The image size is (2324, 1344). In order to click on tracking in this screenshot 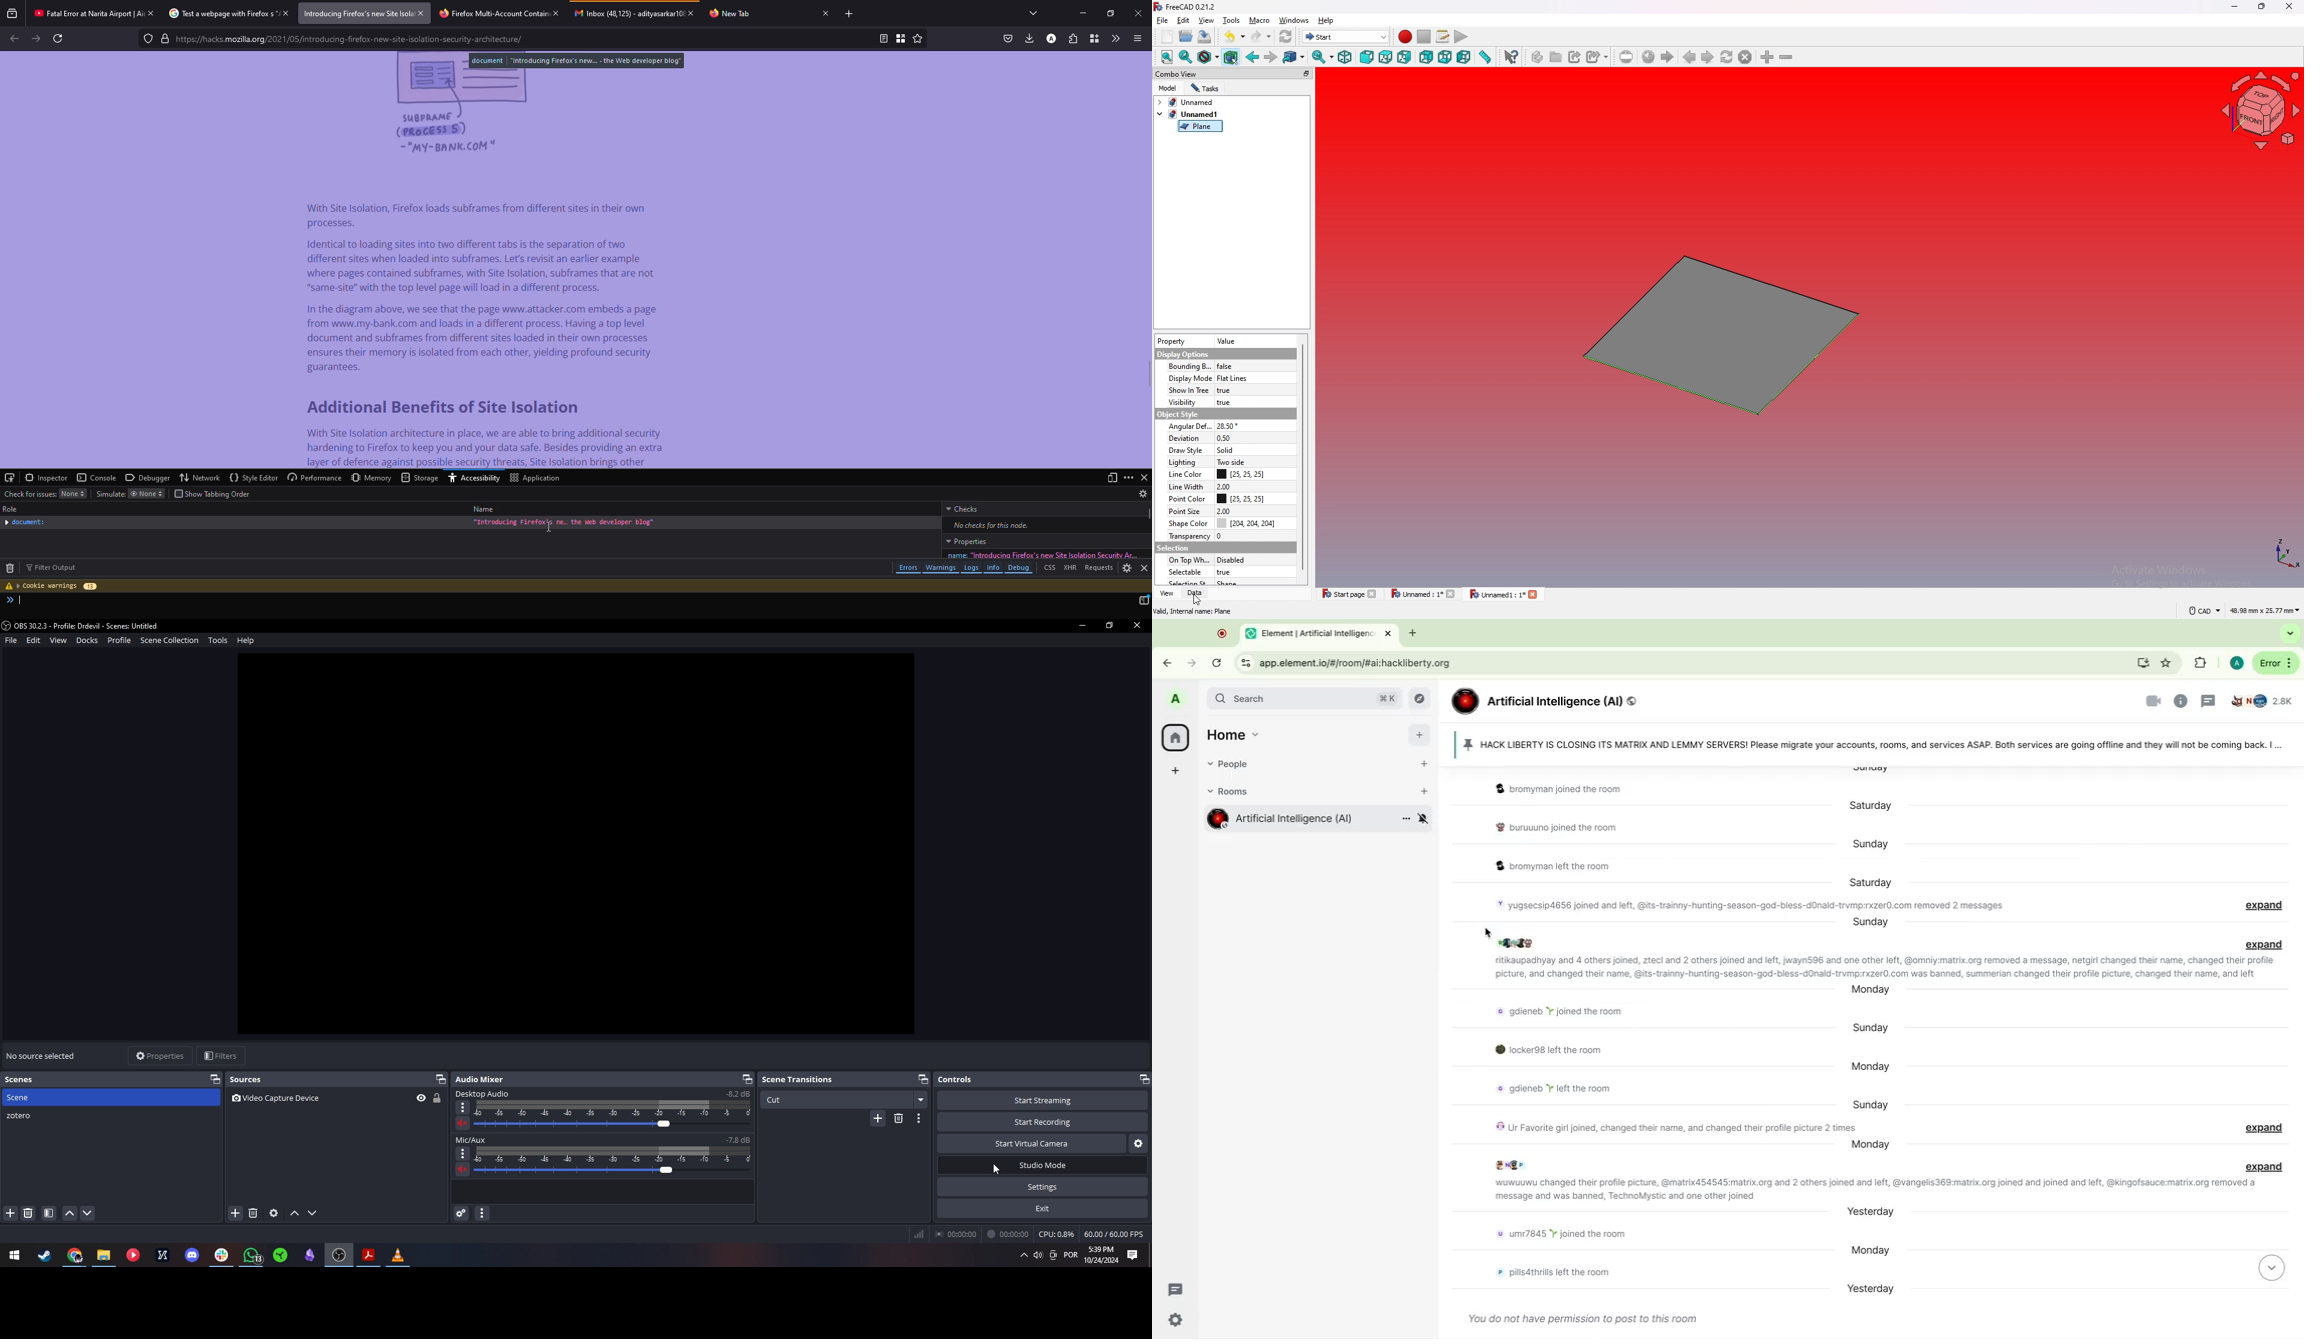, I will do `click(148, 38)`.